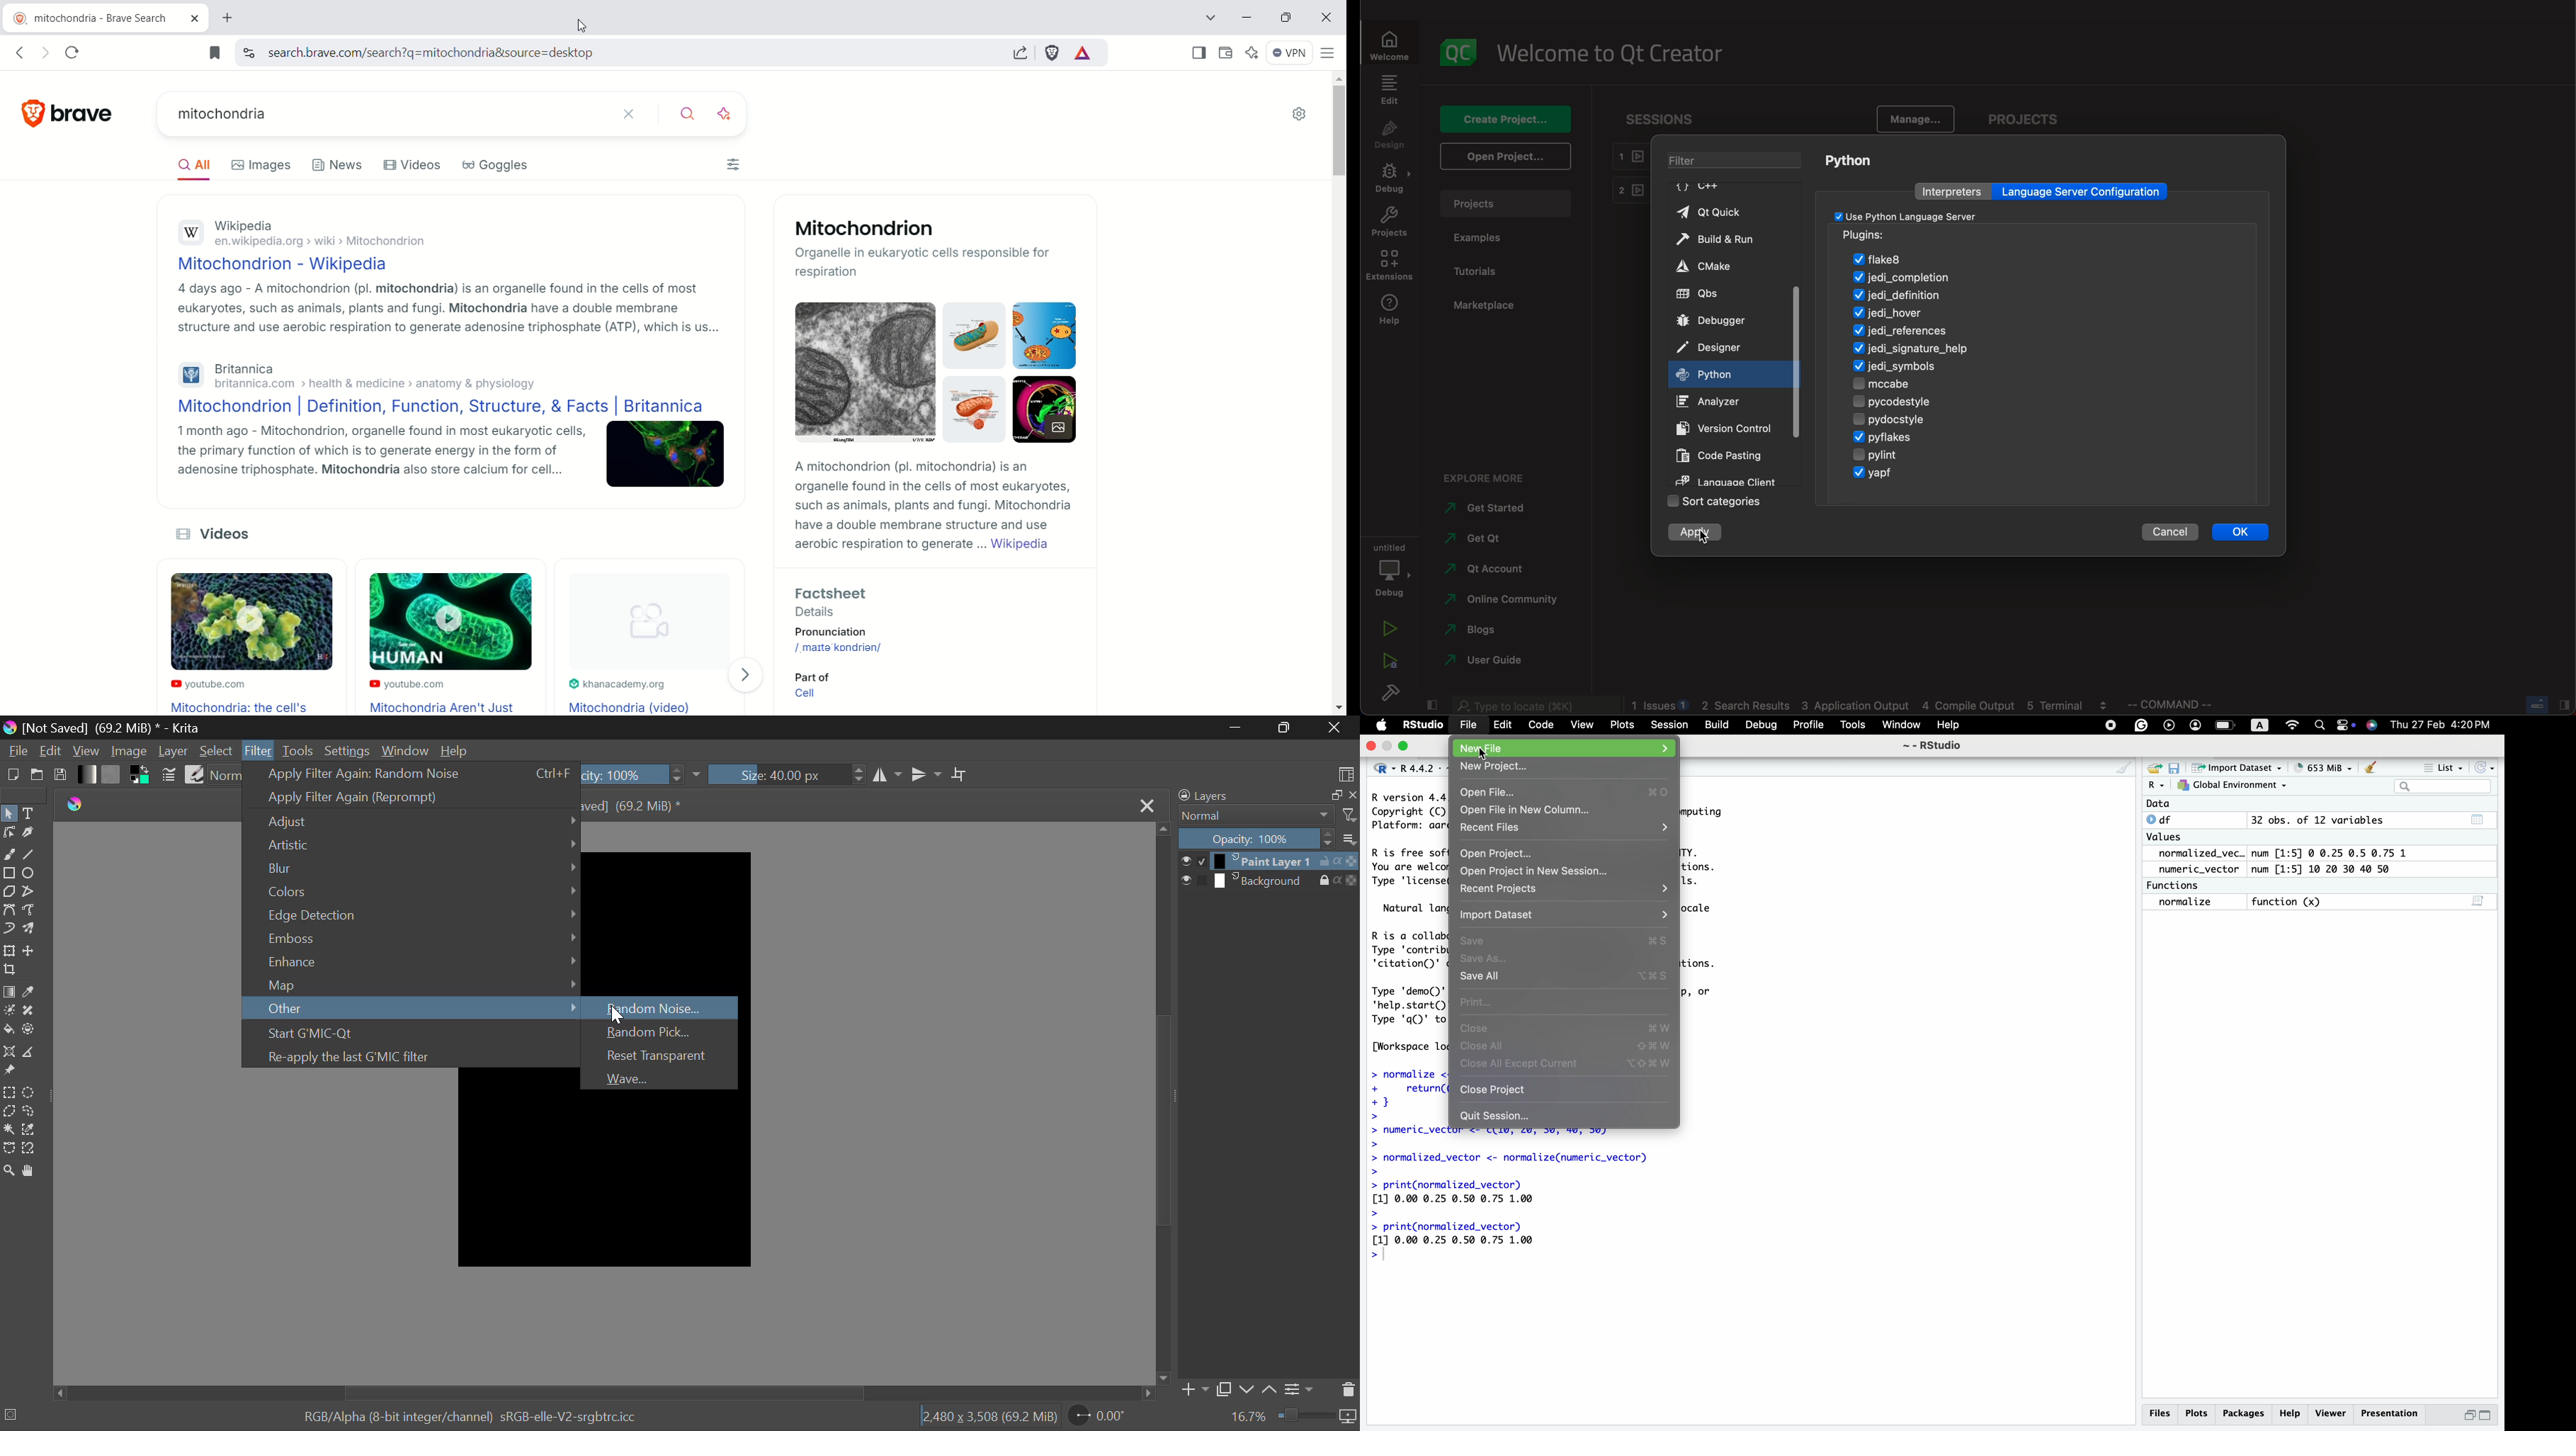  Describe the element at coordinates (2195, 870) in the screenshot. I see `Numeric_Vector` at that location.